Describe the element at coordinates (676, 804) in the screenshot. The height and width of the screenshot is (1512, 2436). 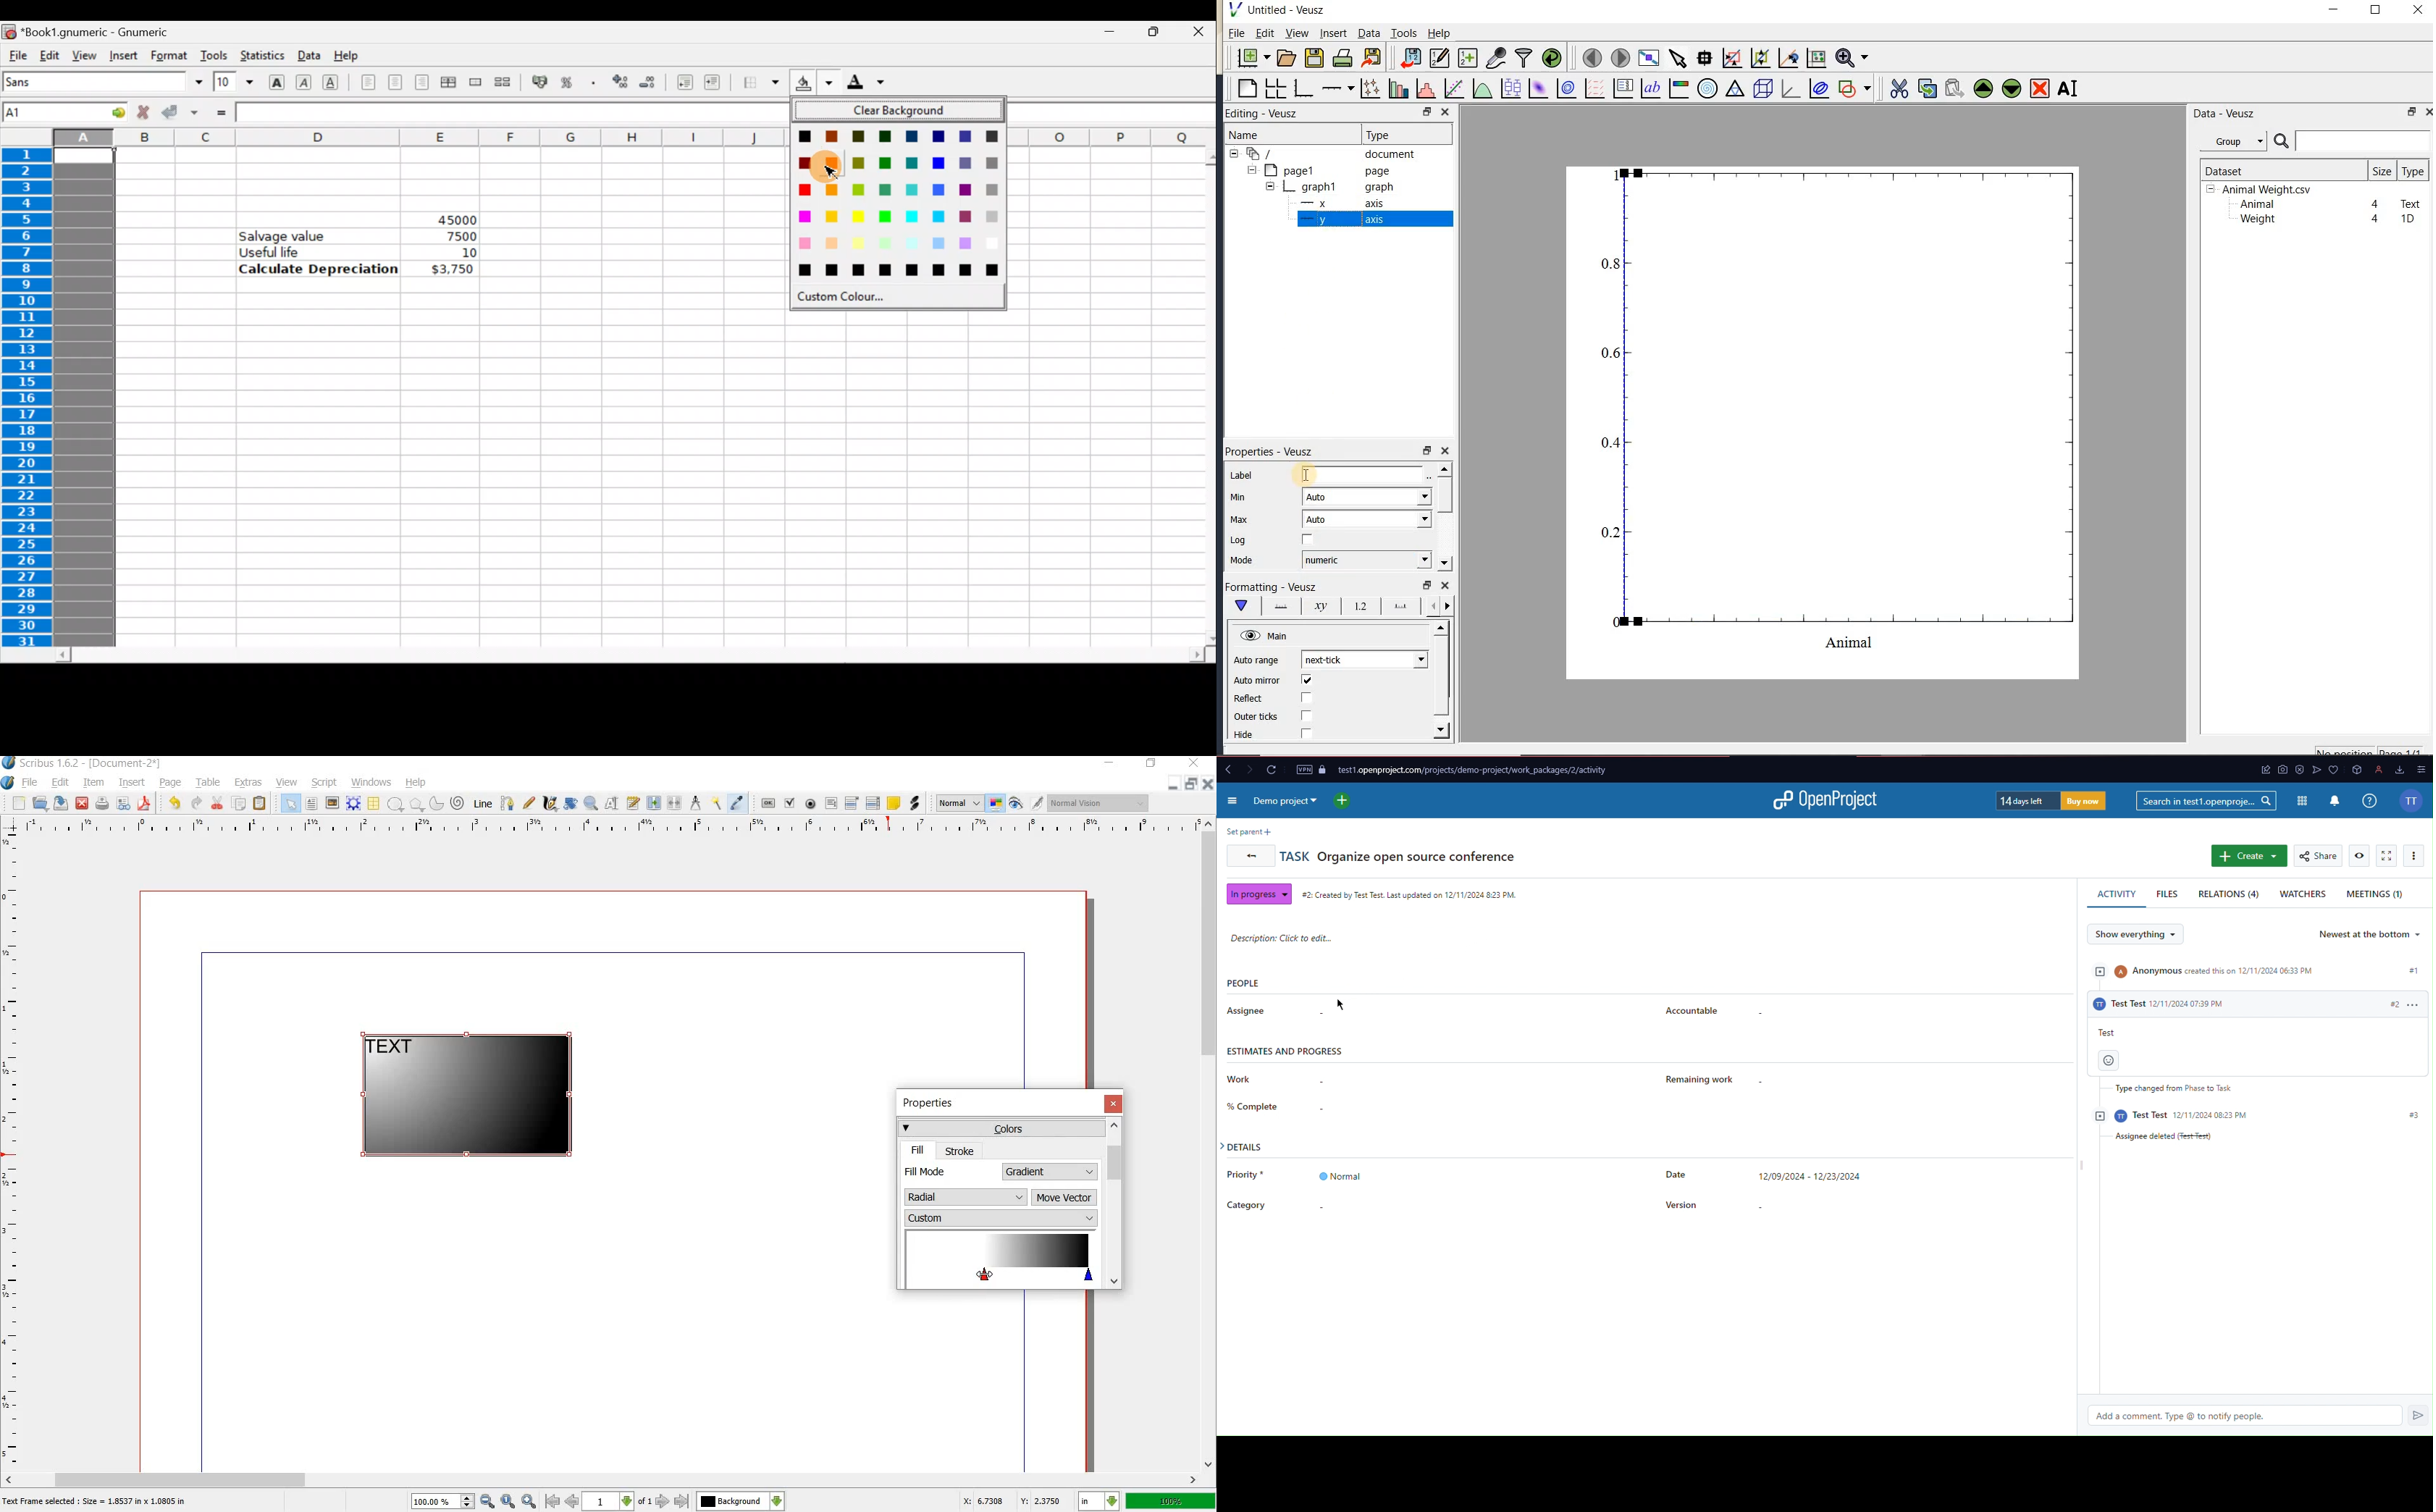
I see `unlink text frame` at that location.